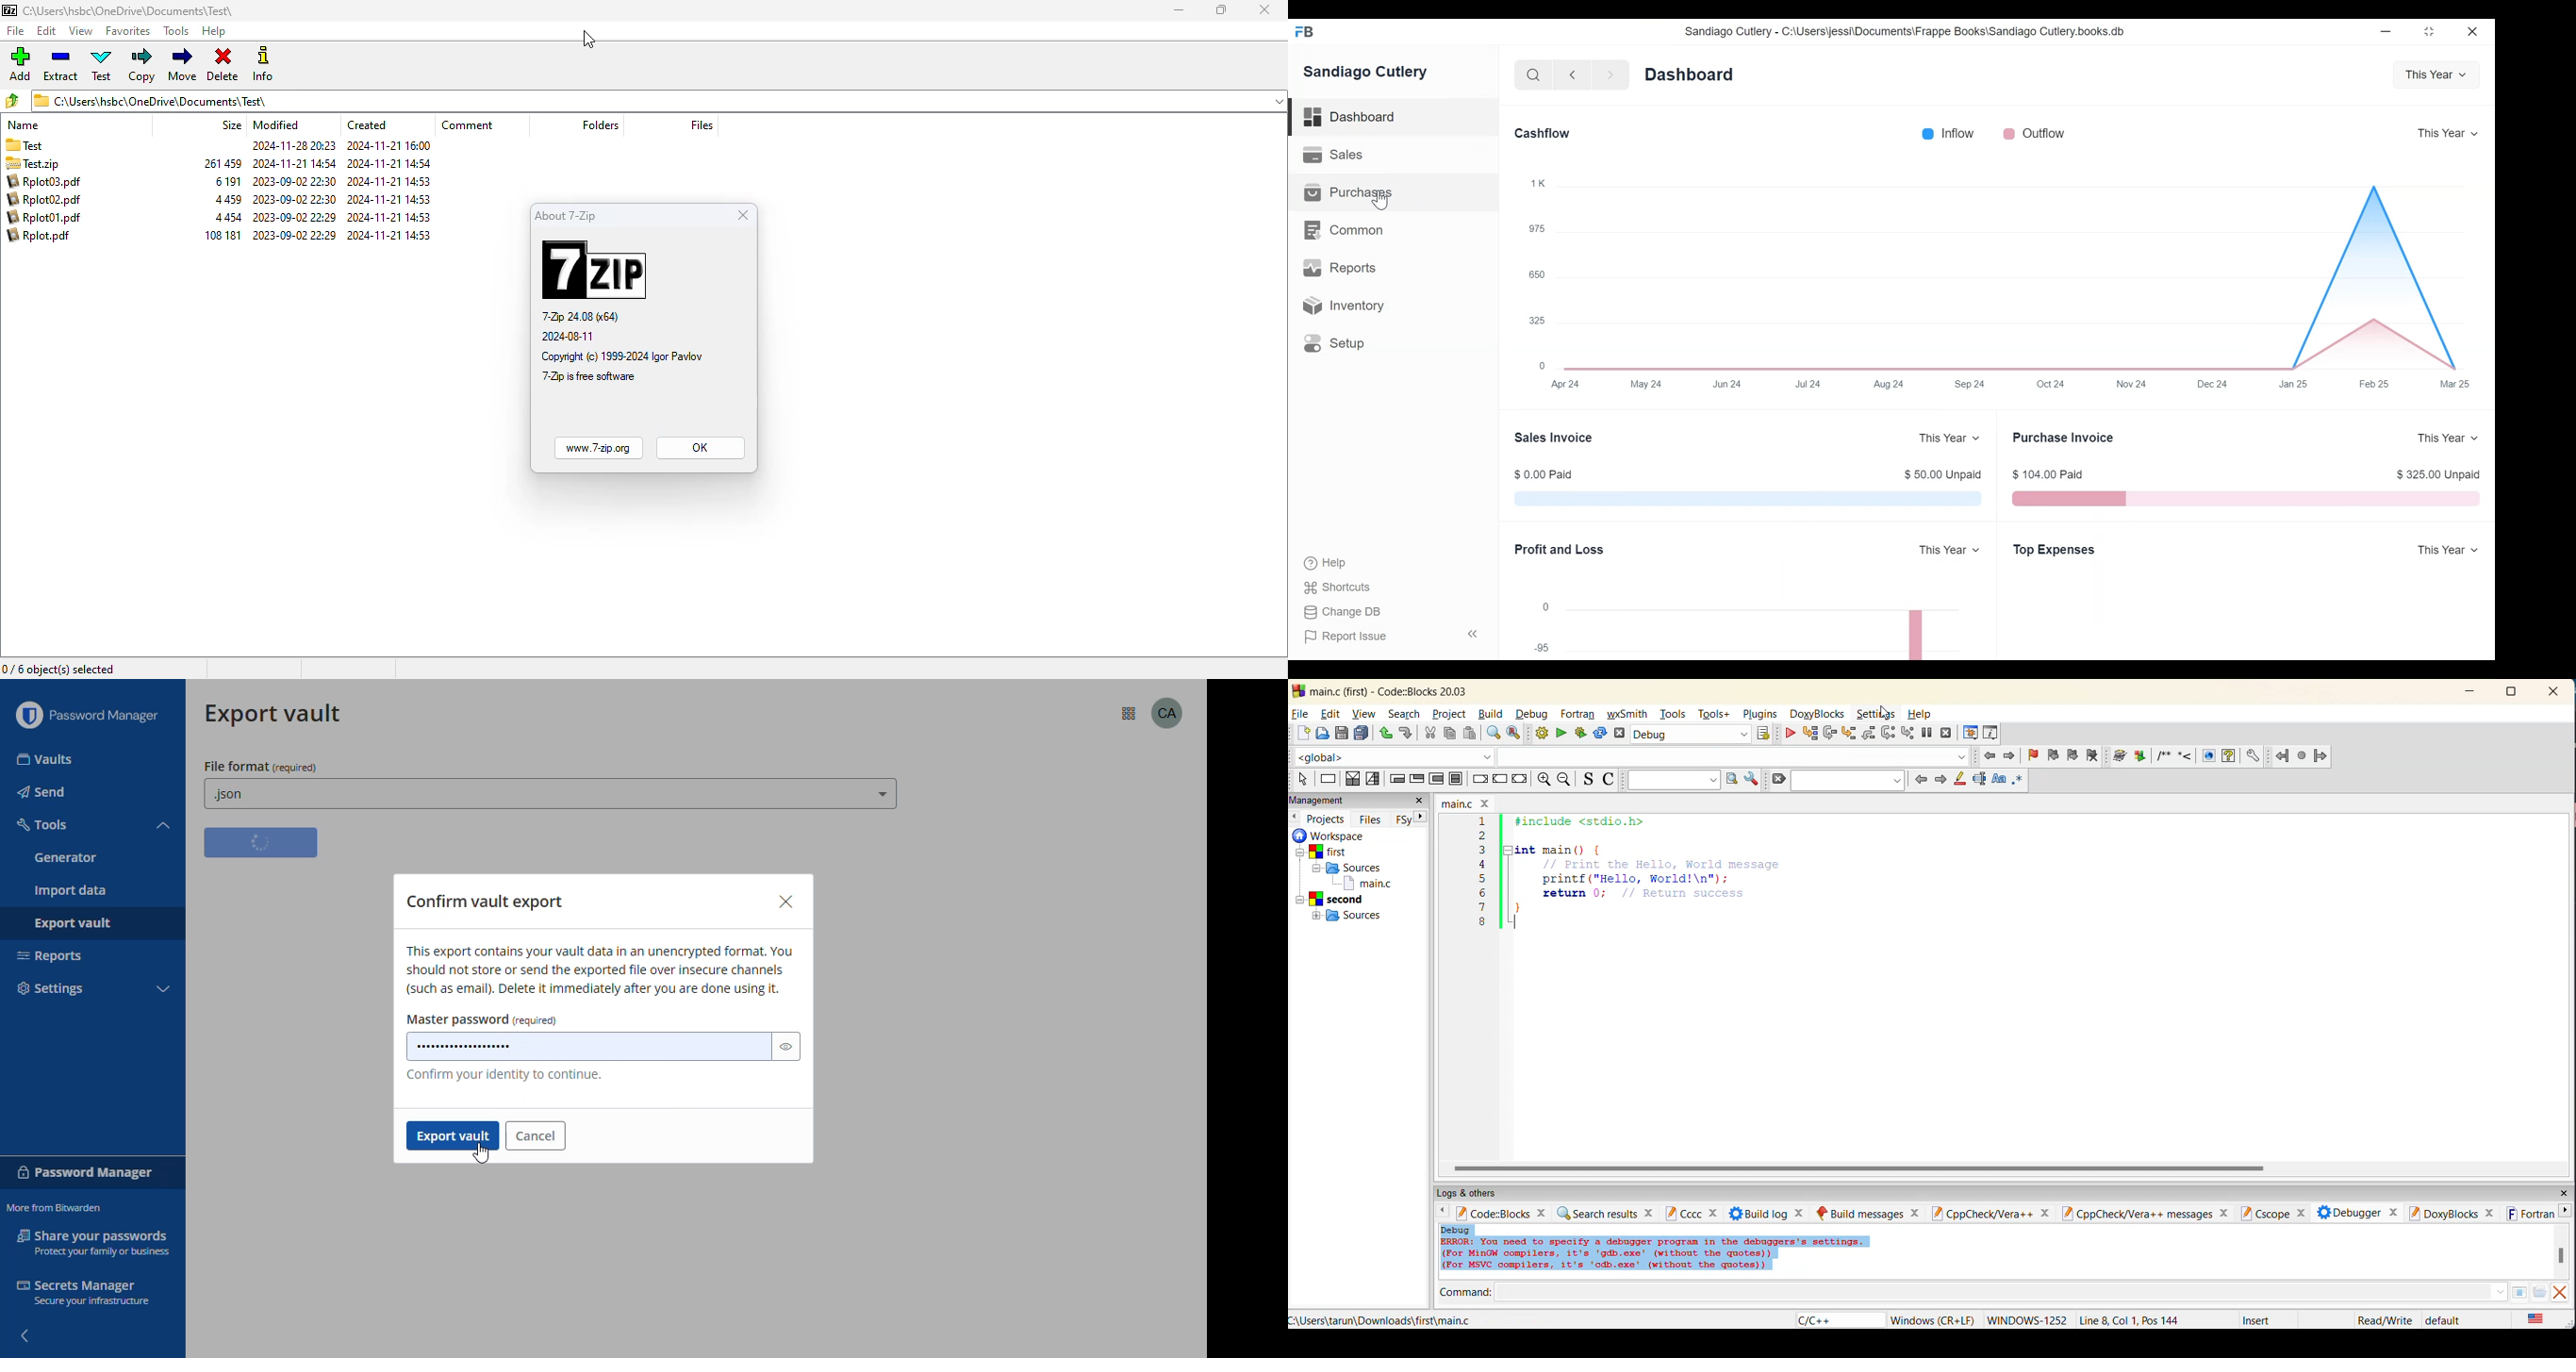  Describe the element at coordinates (1951, 434) in the screenshot. I see `This Year ` at that location.